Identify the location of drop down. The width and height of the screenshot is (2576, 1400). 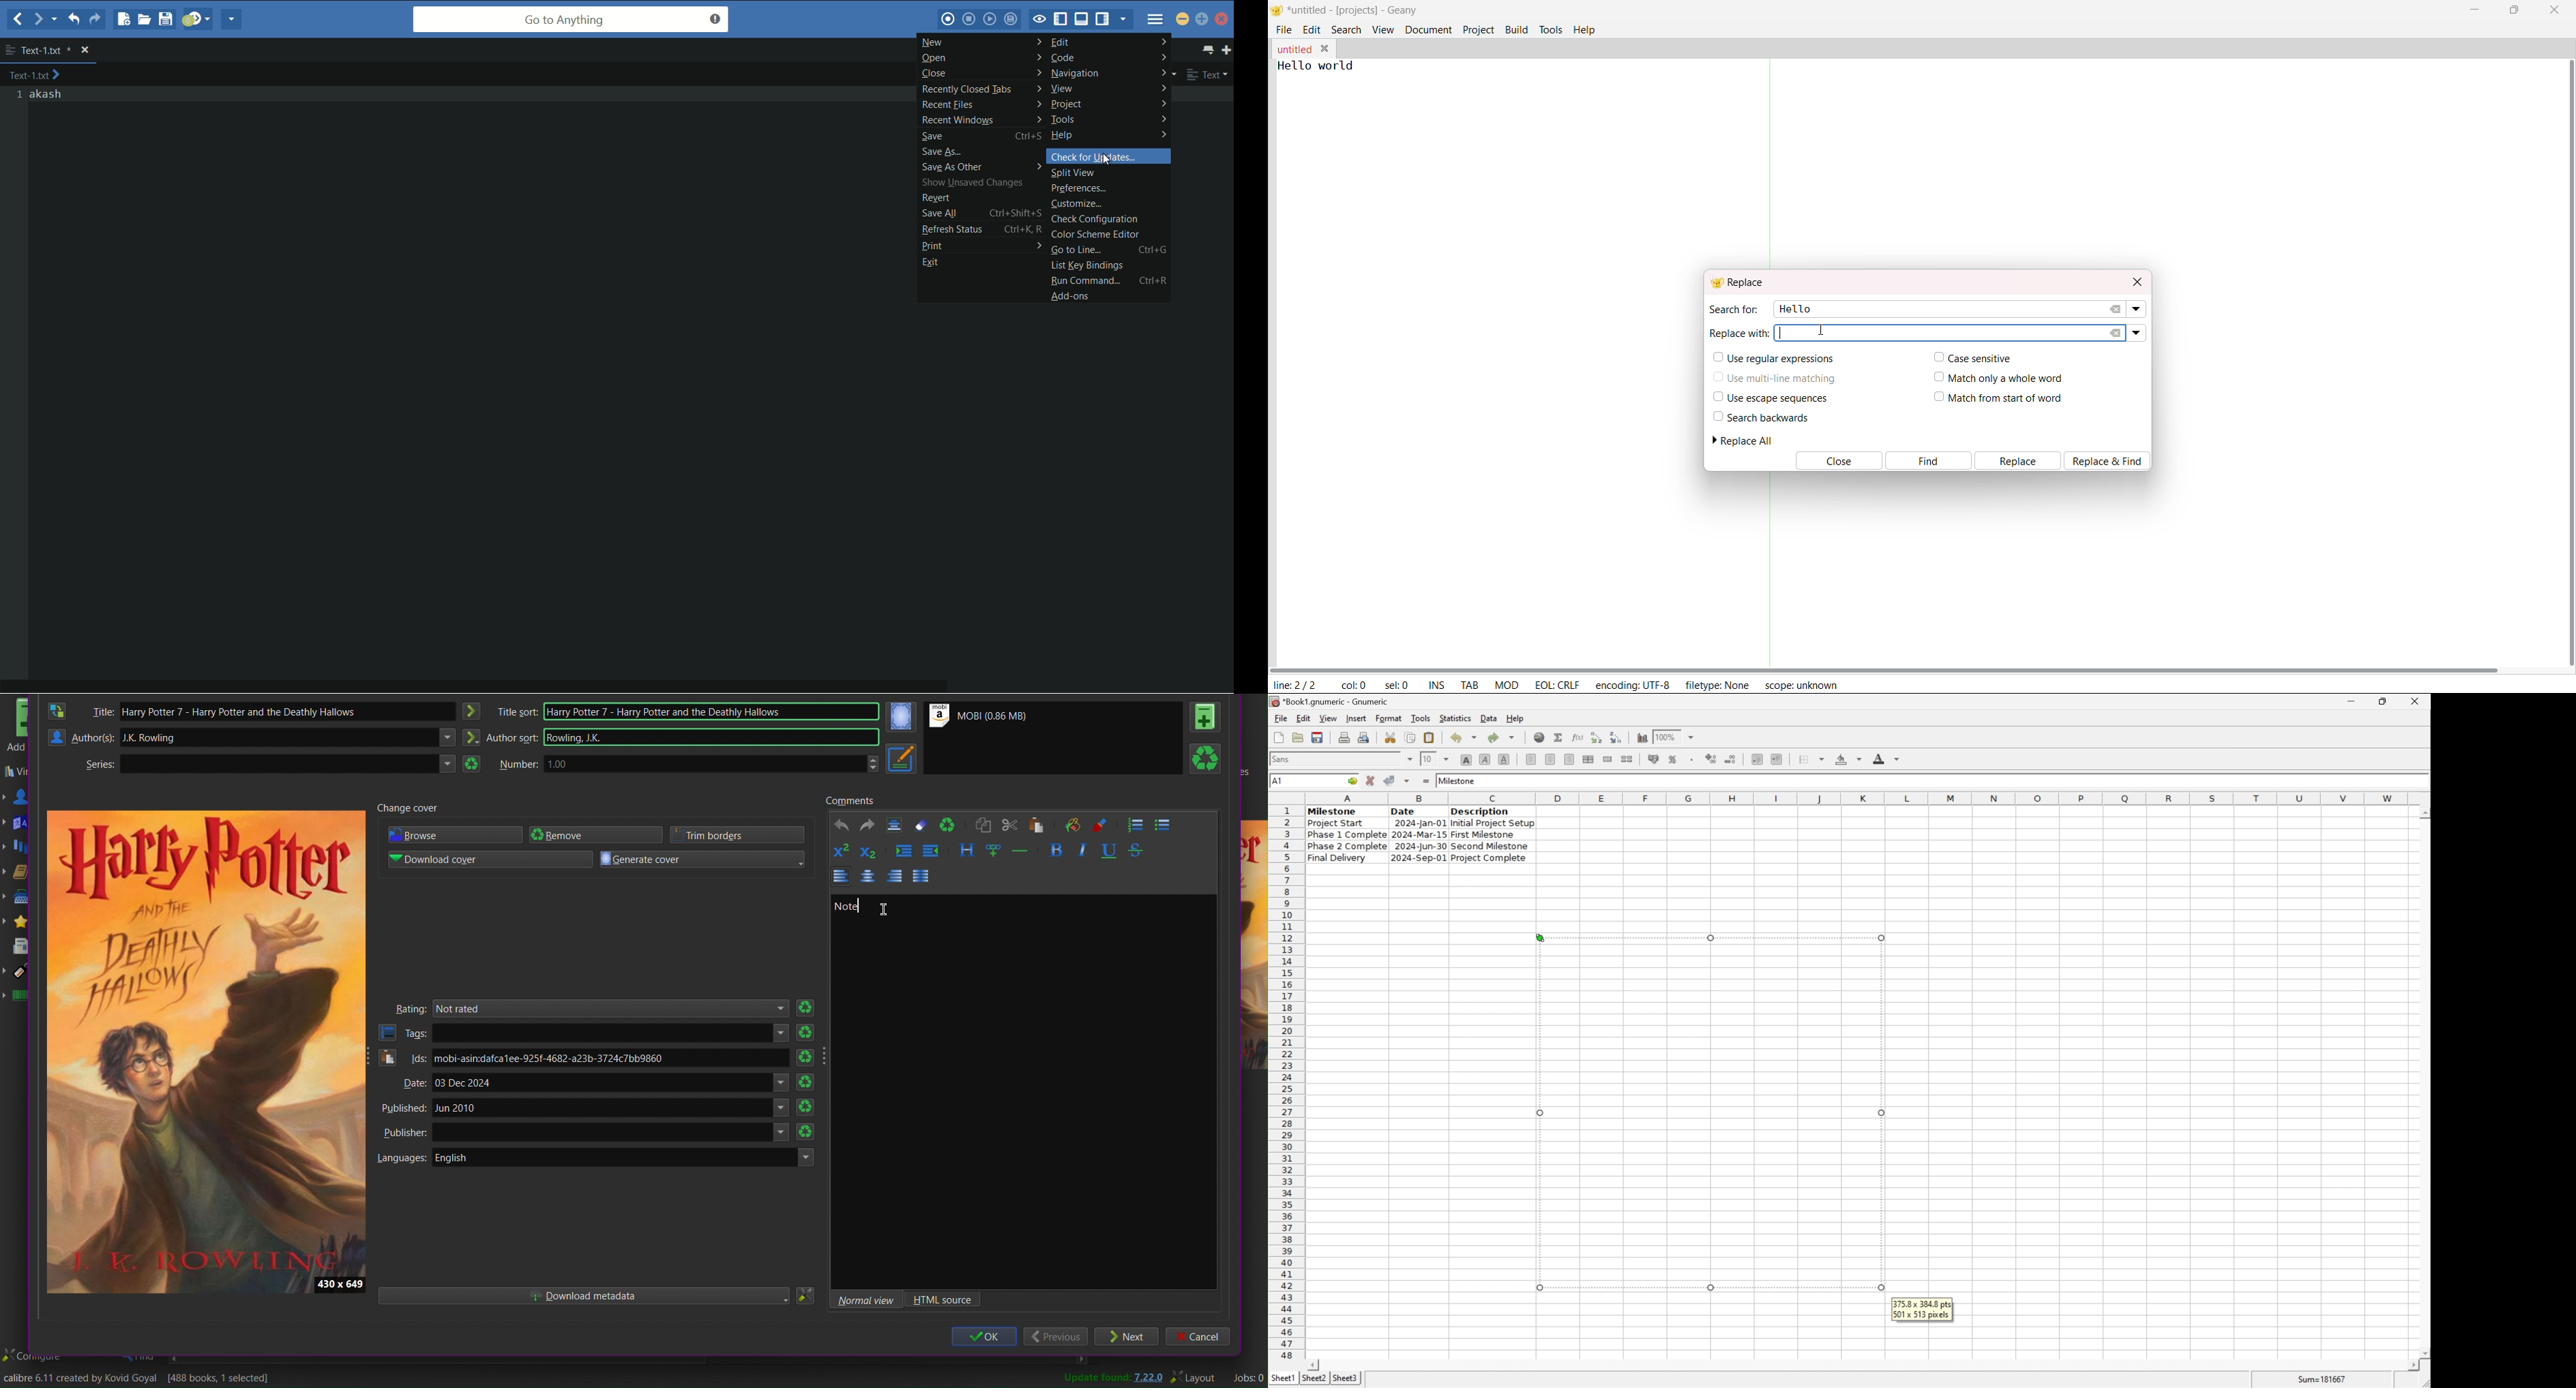
(1692, 737).